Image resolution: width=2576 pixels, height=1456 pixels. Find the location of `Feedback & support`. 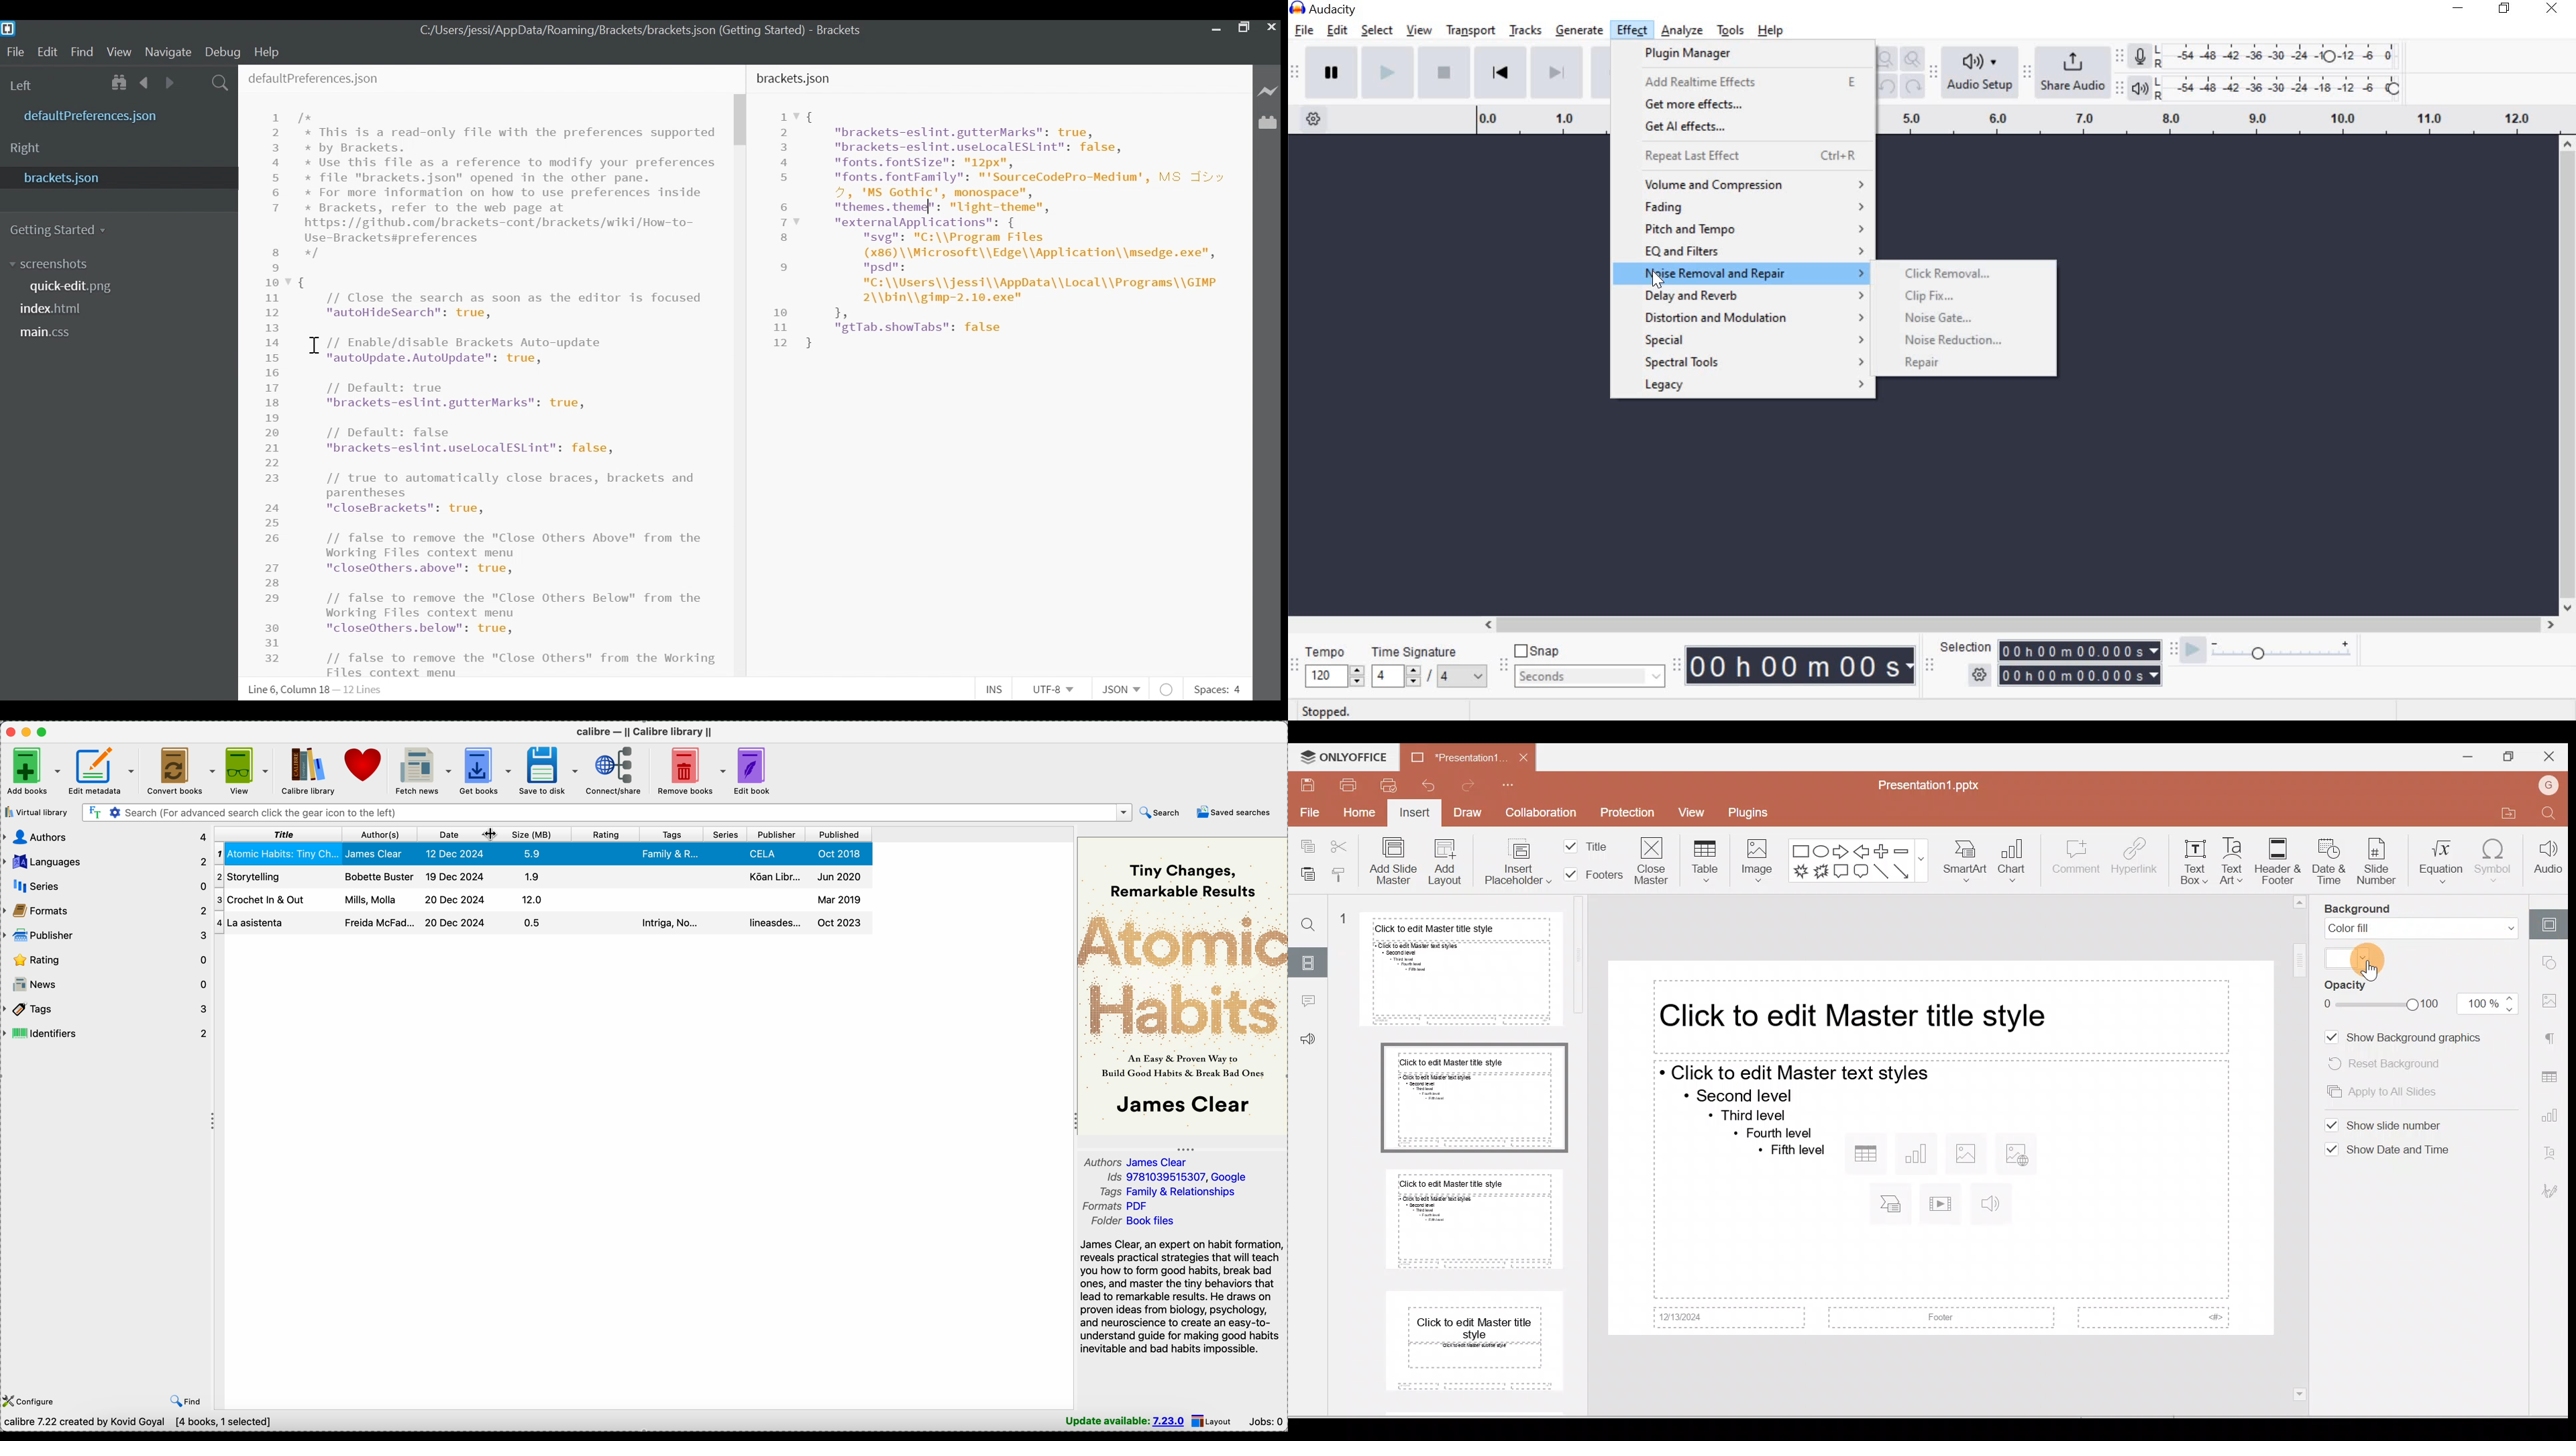

Feedback & support is located at coordinates (1309, 1039).